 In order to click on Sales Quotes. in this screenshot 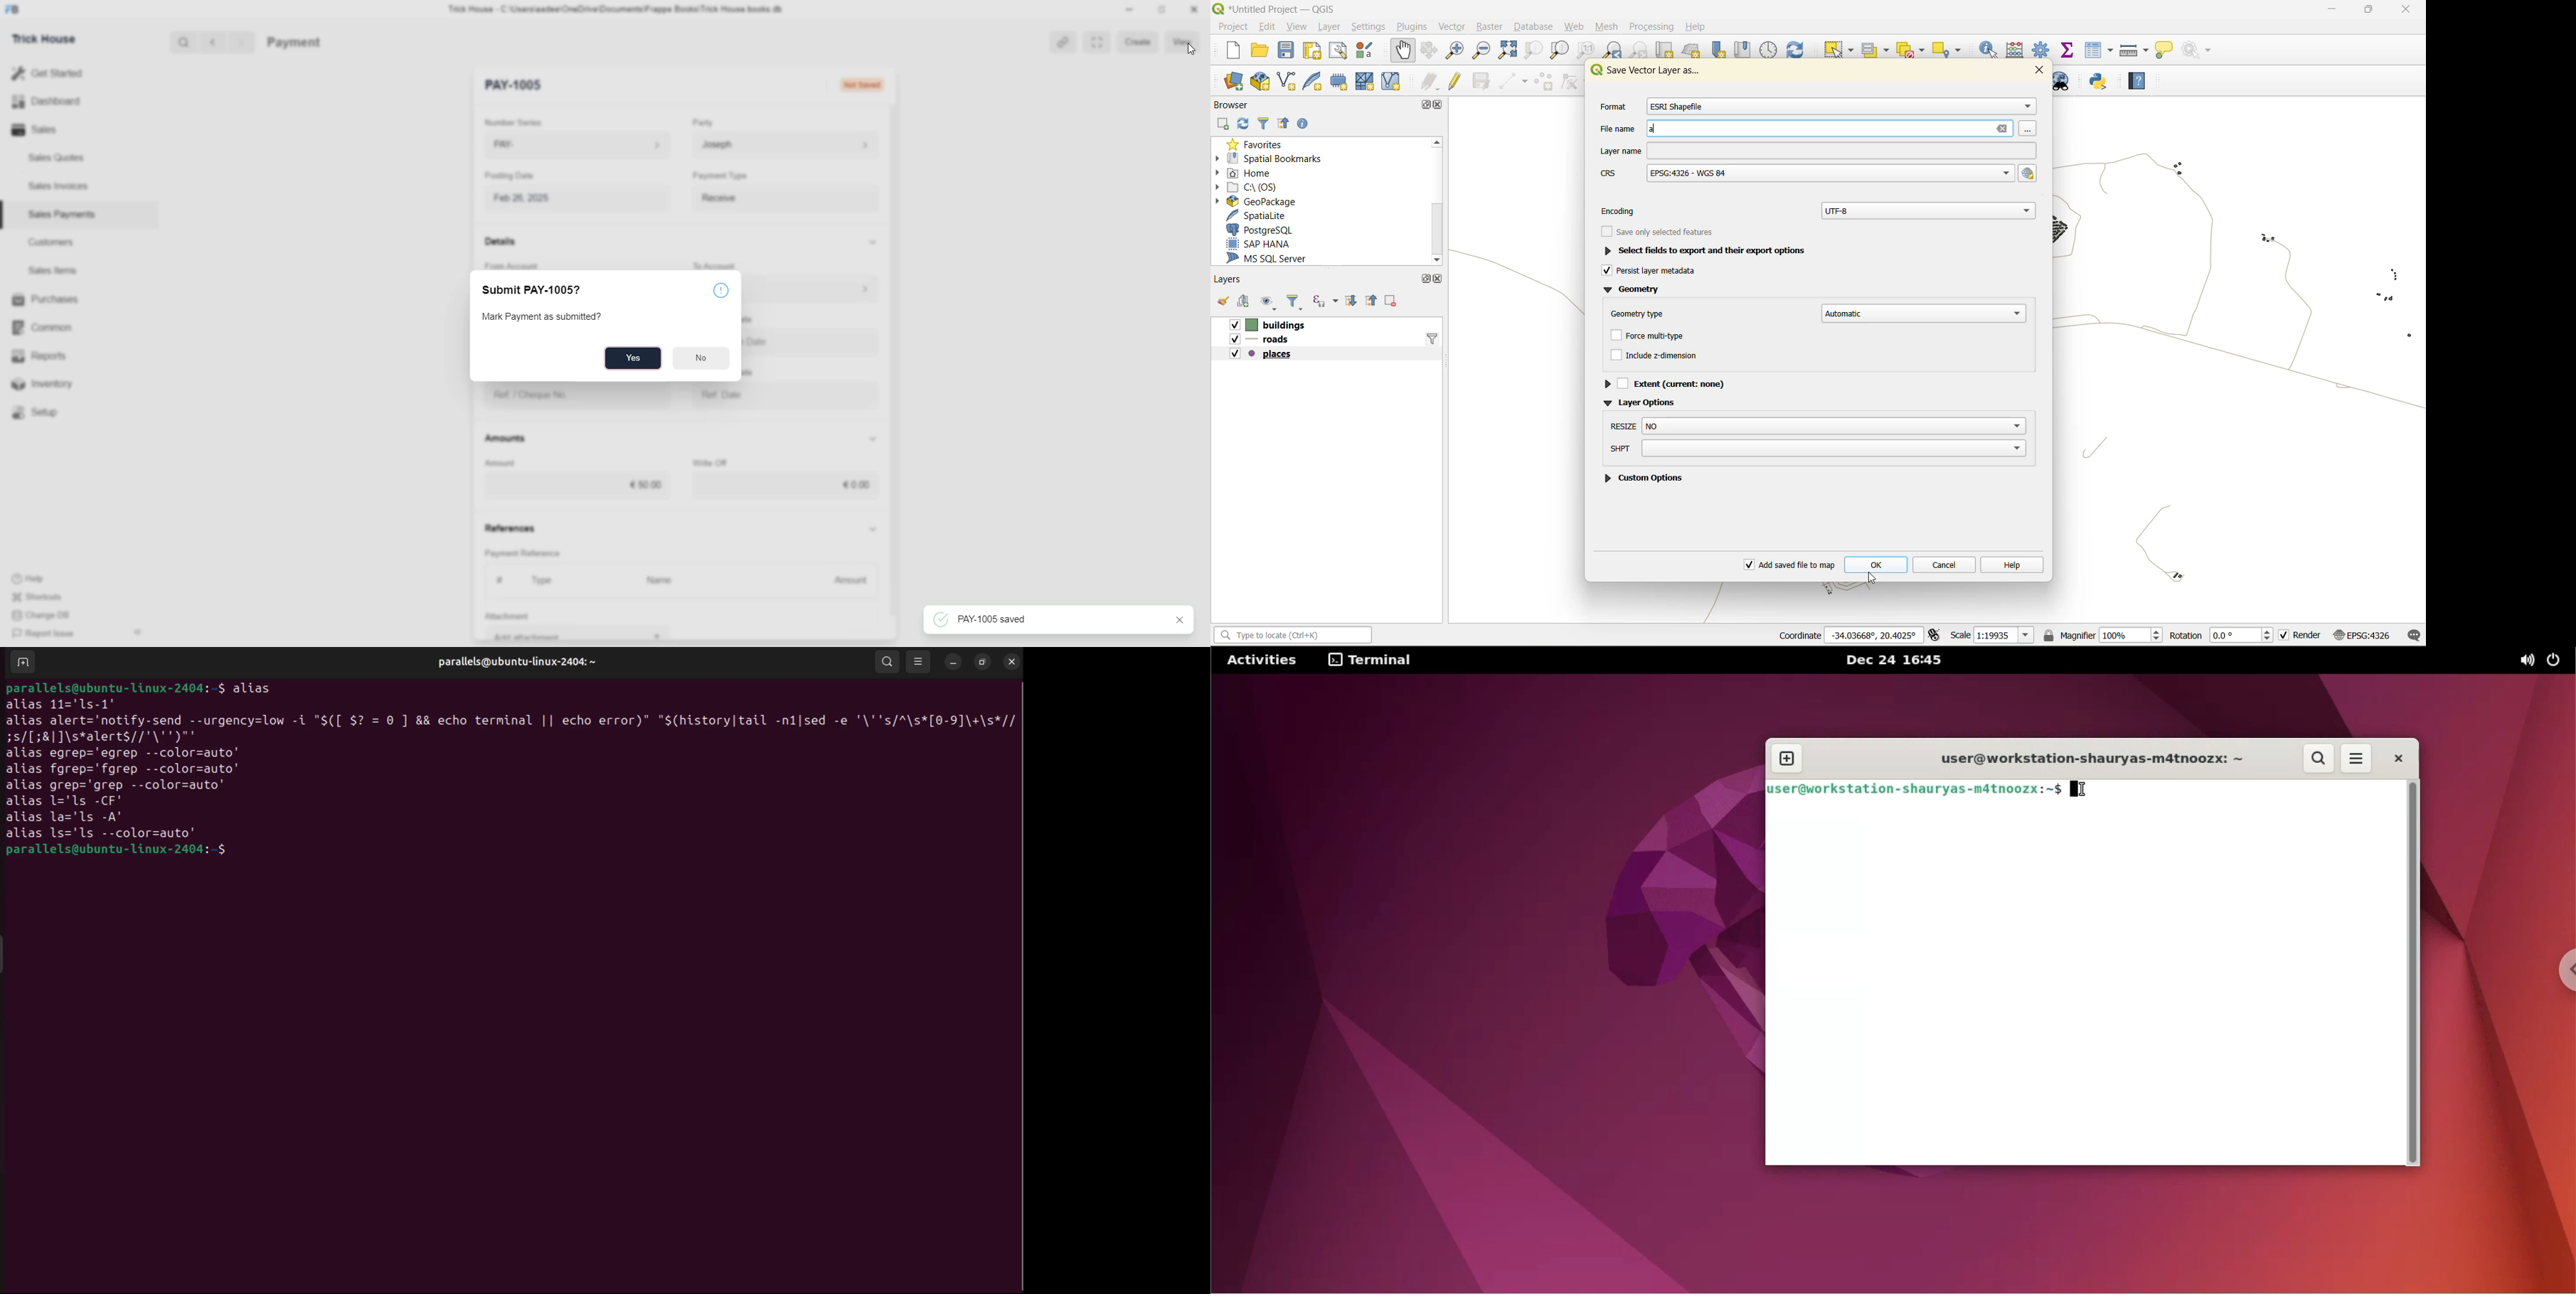, I will do `click(58, 157)`.